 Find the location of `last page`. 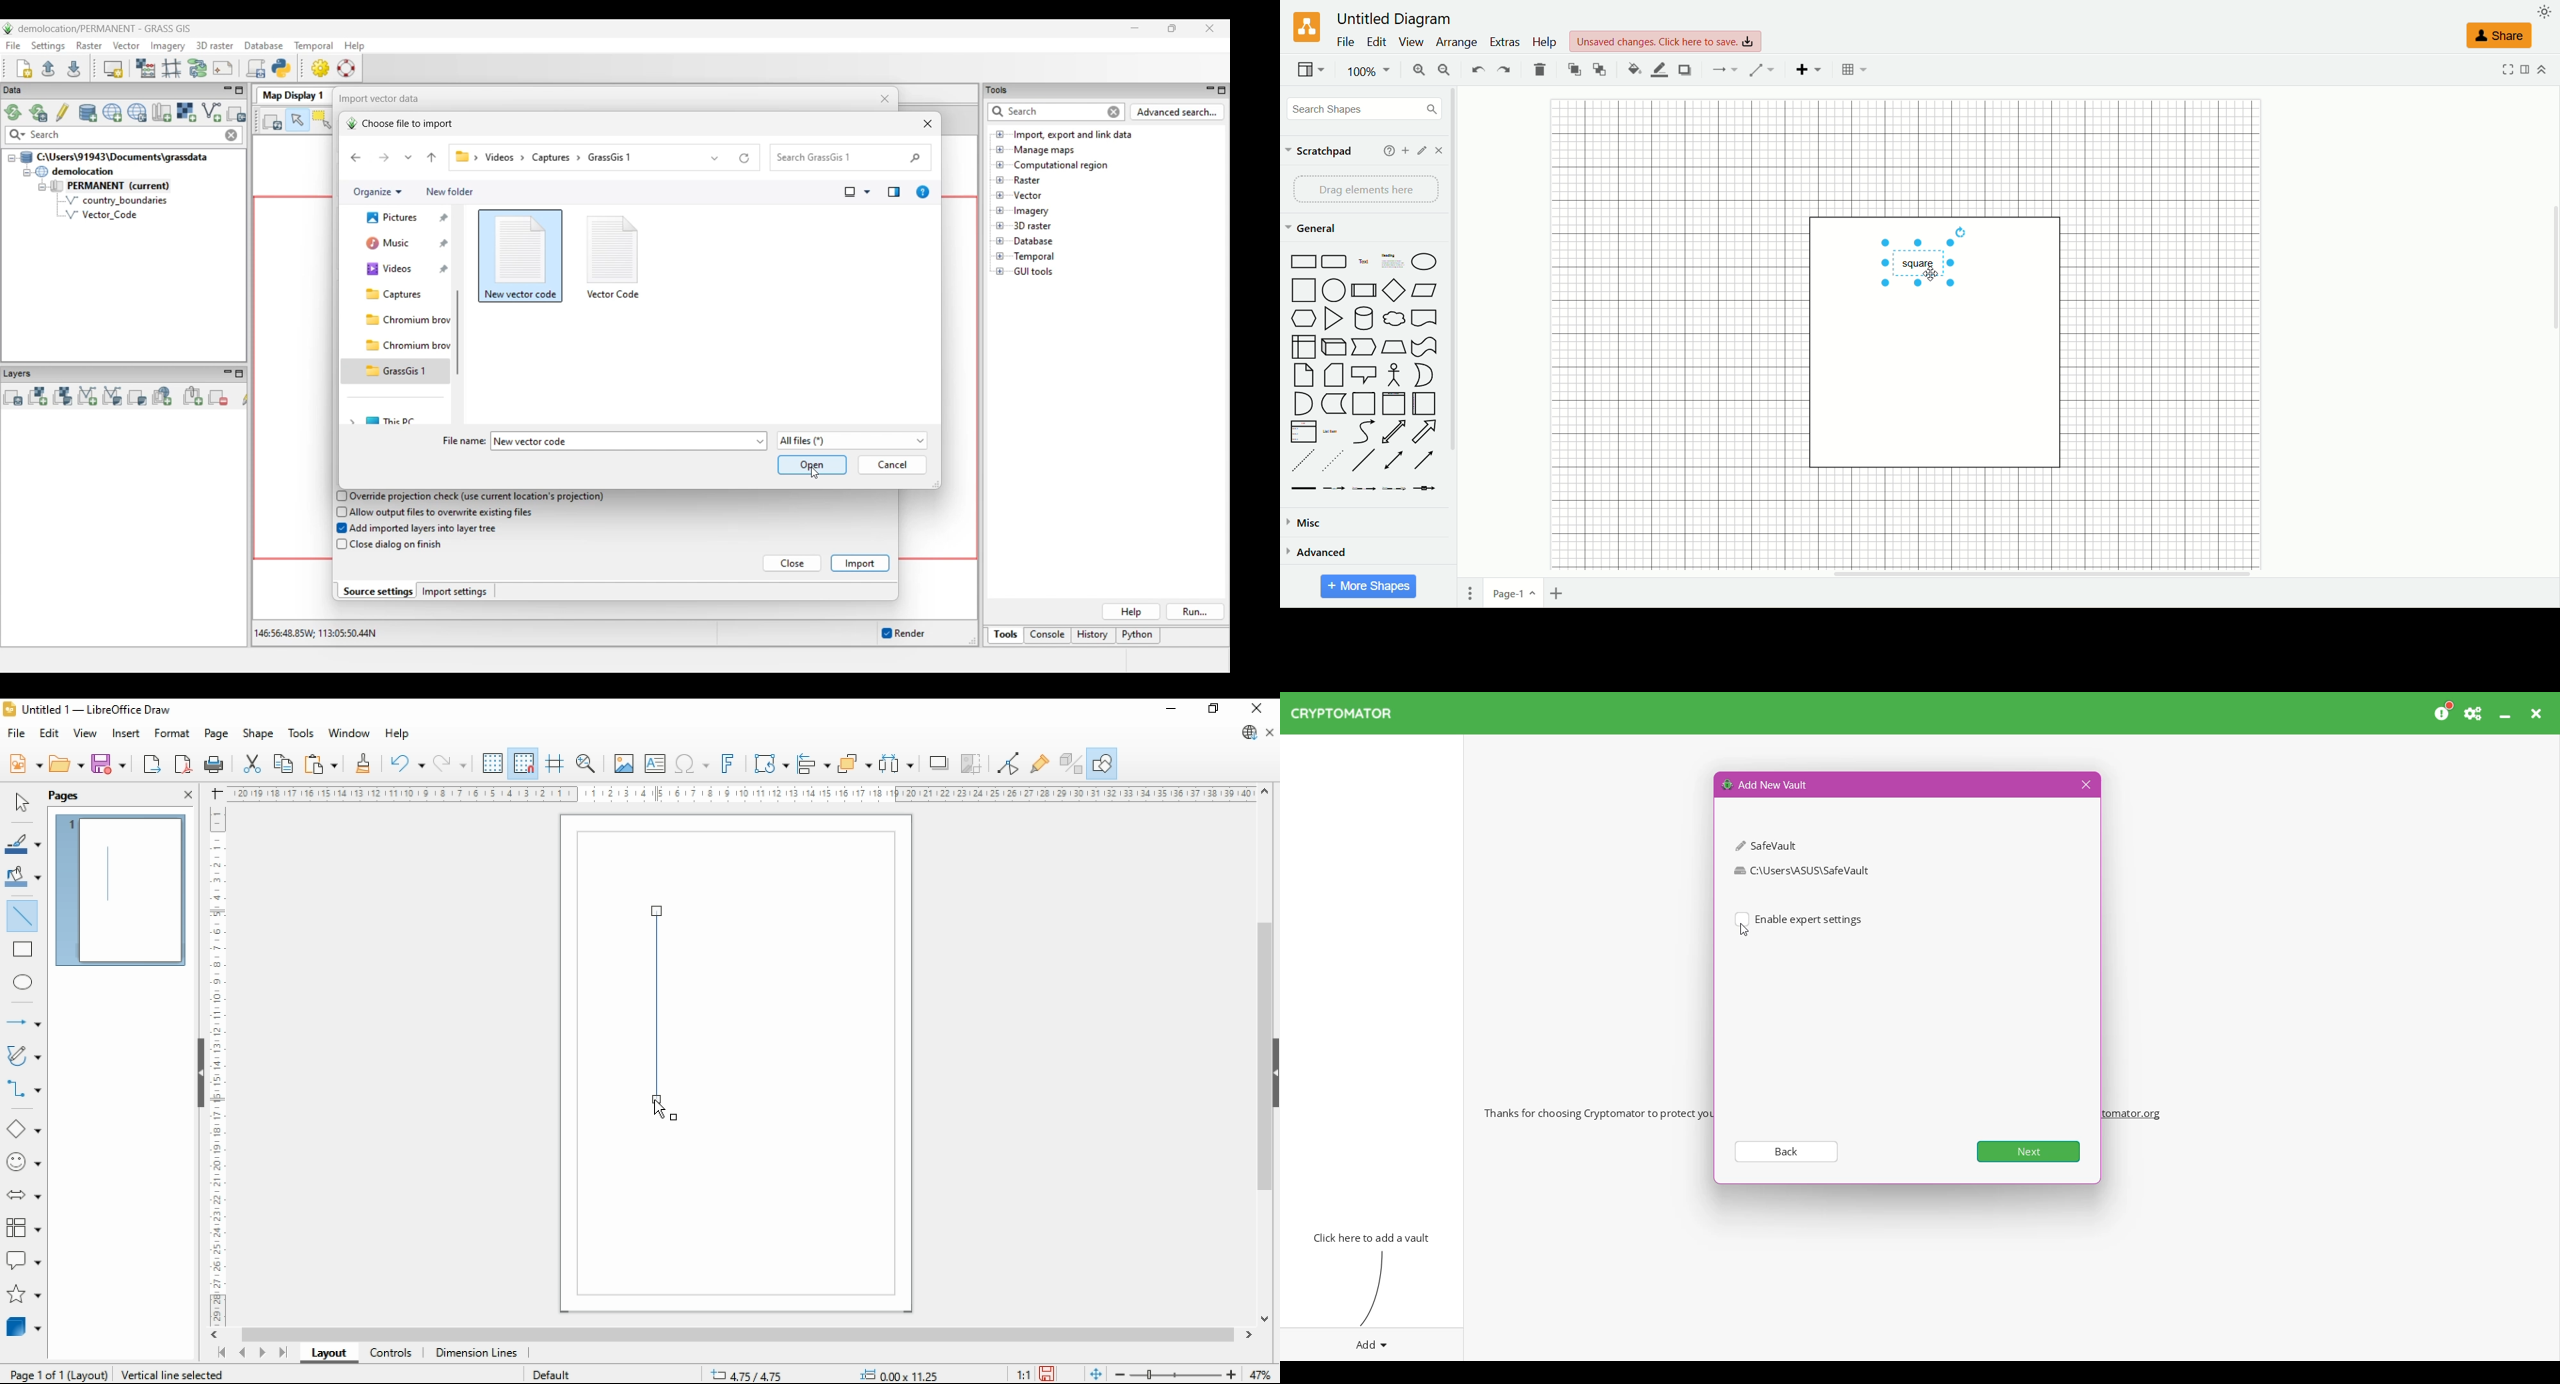

last page is located at coordinates (284, 1354).